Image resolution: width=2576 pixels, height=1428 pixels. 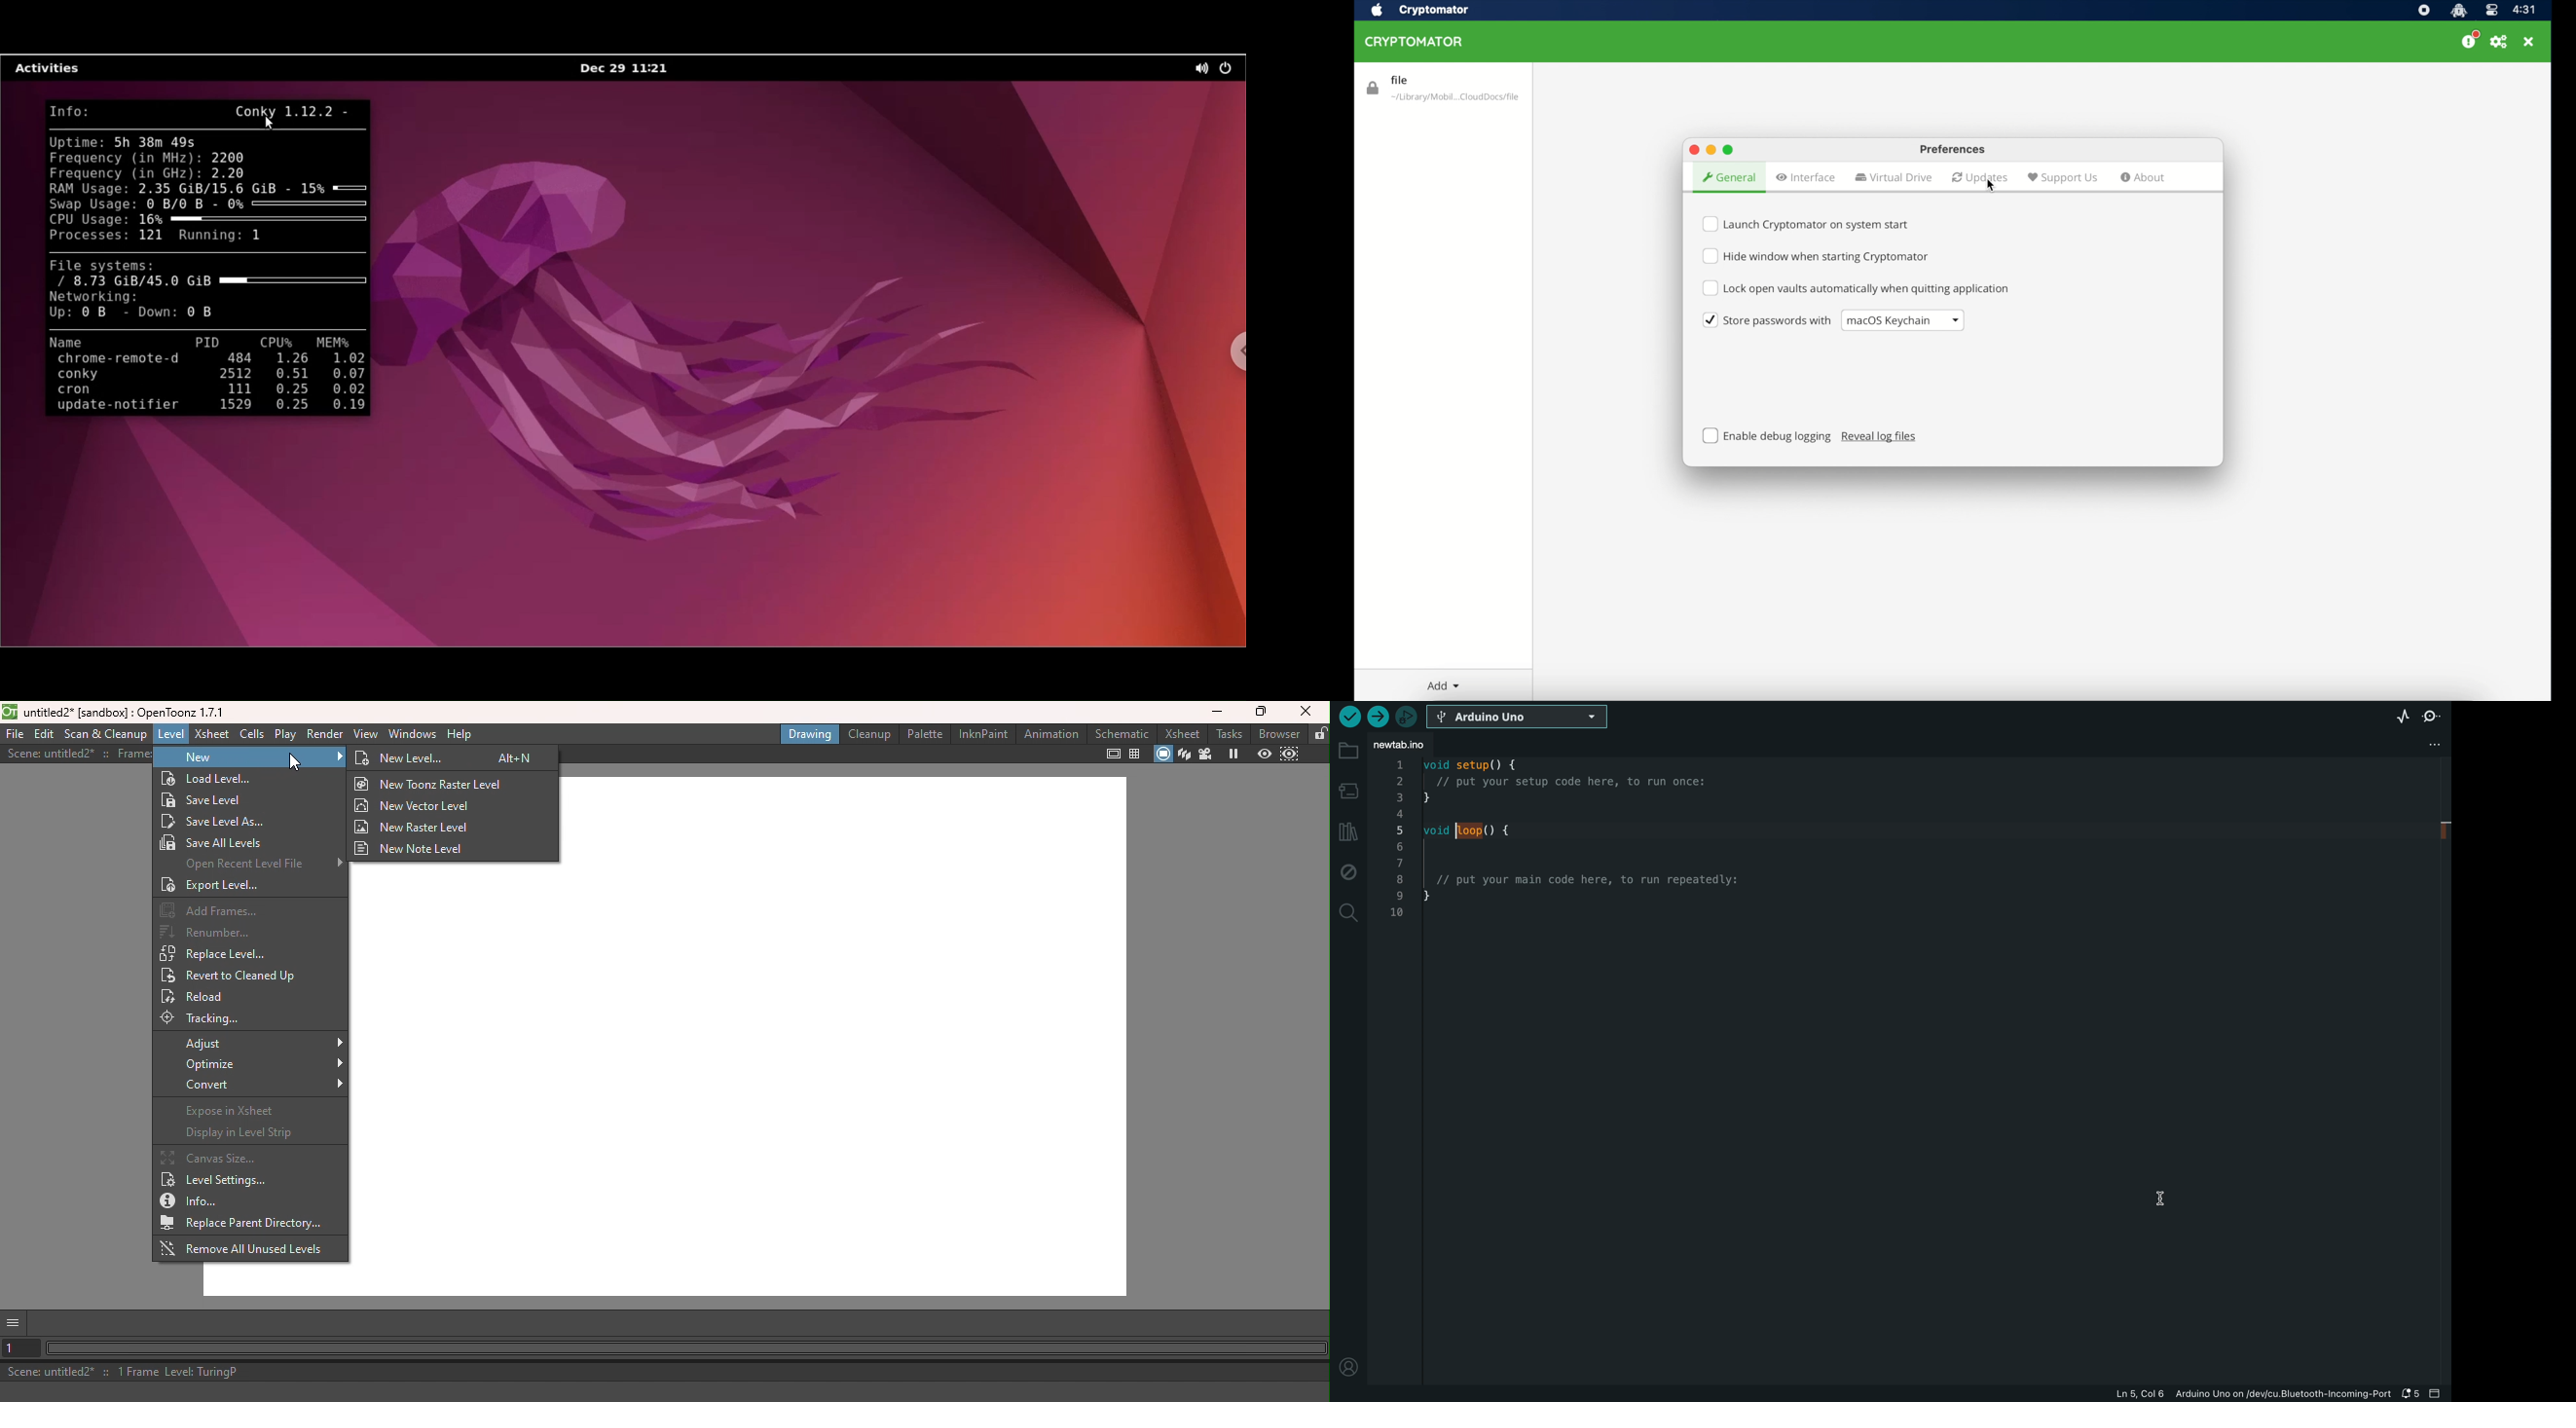 I want to click on File name, so click(x=113, y=712).